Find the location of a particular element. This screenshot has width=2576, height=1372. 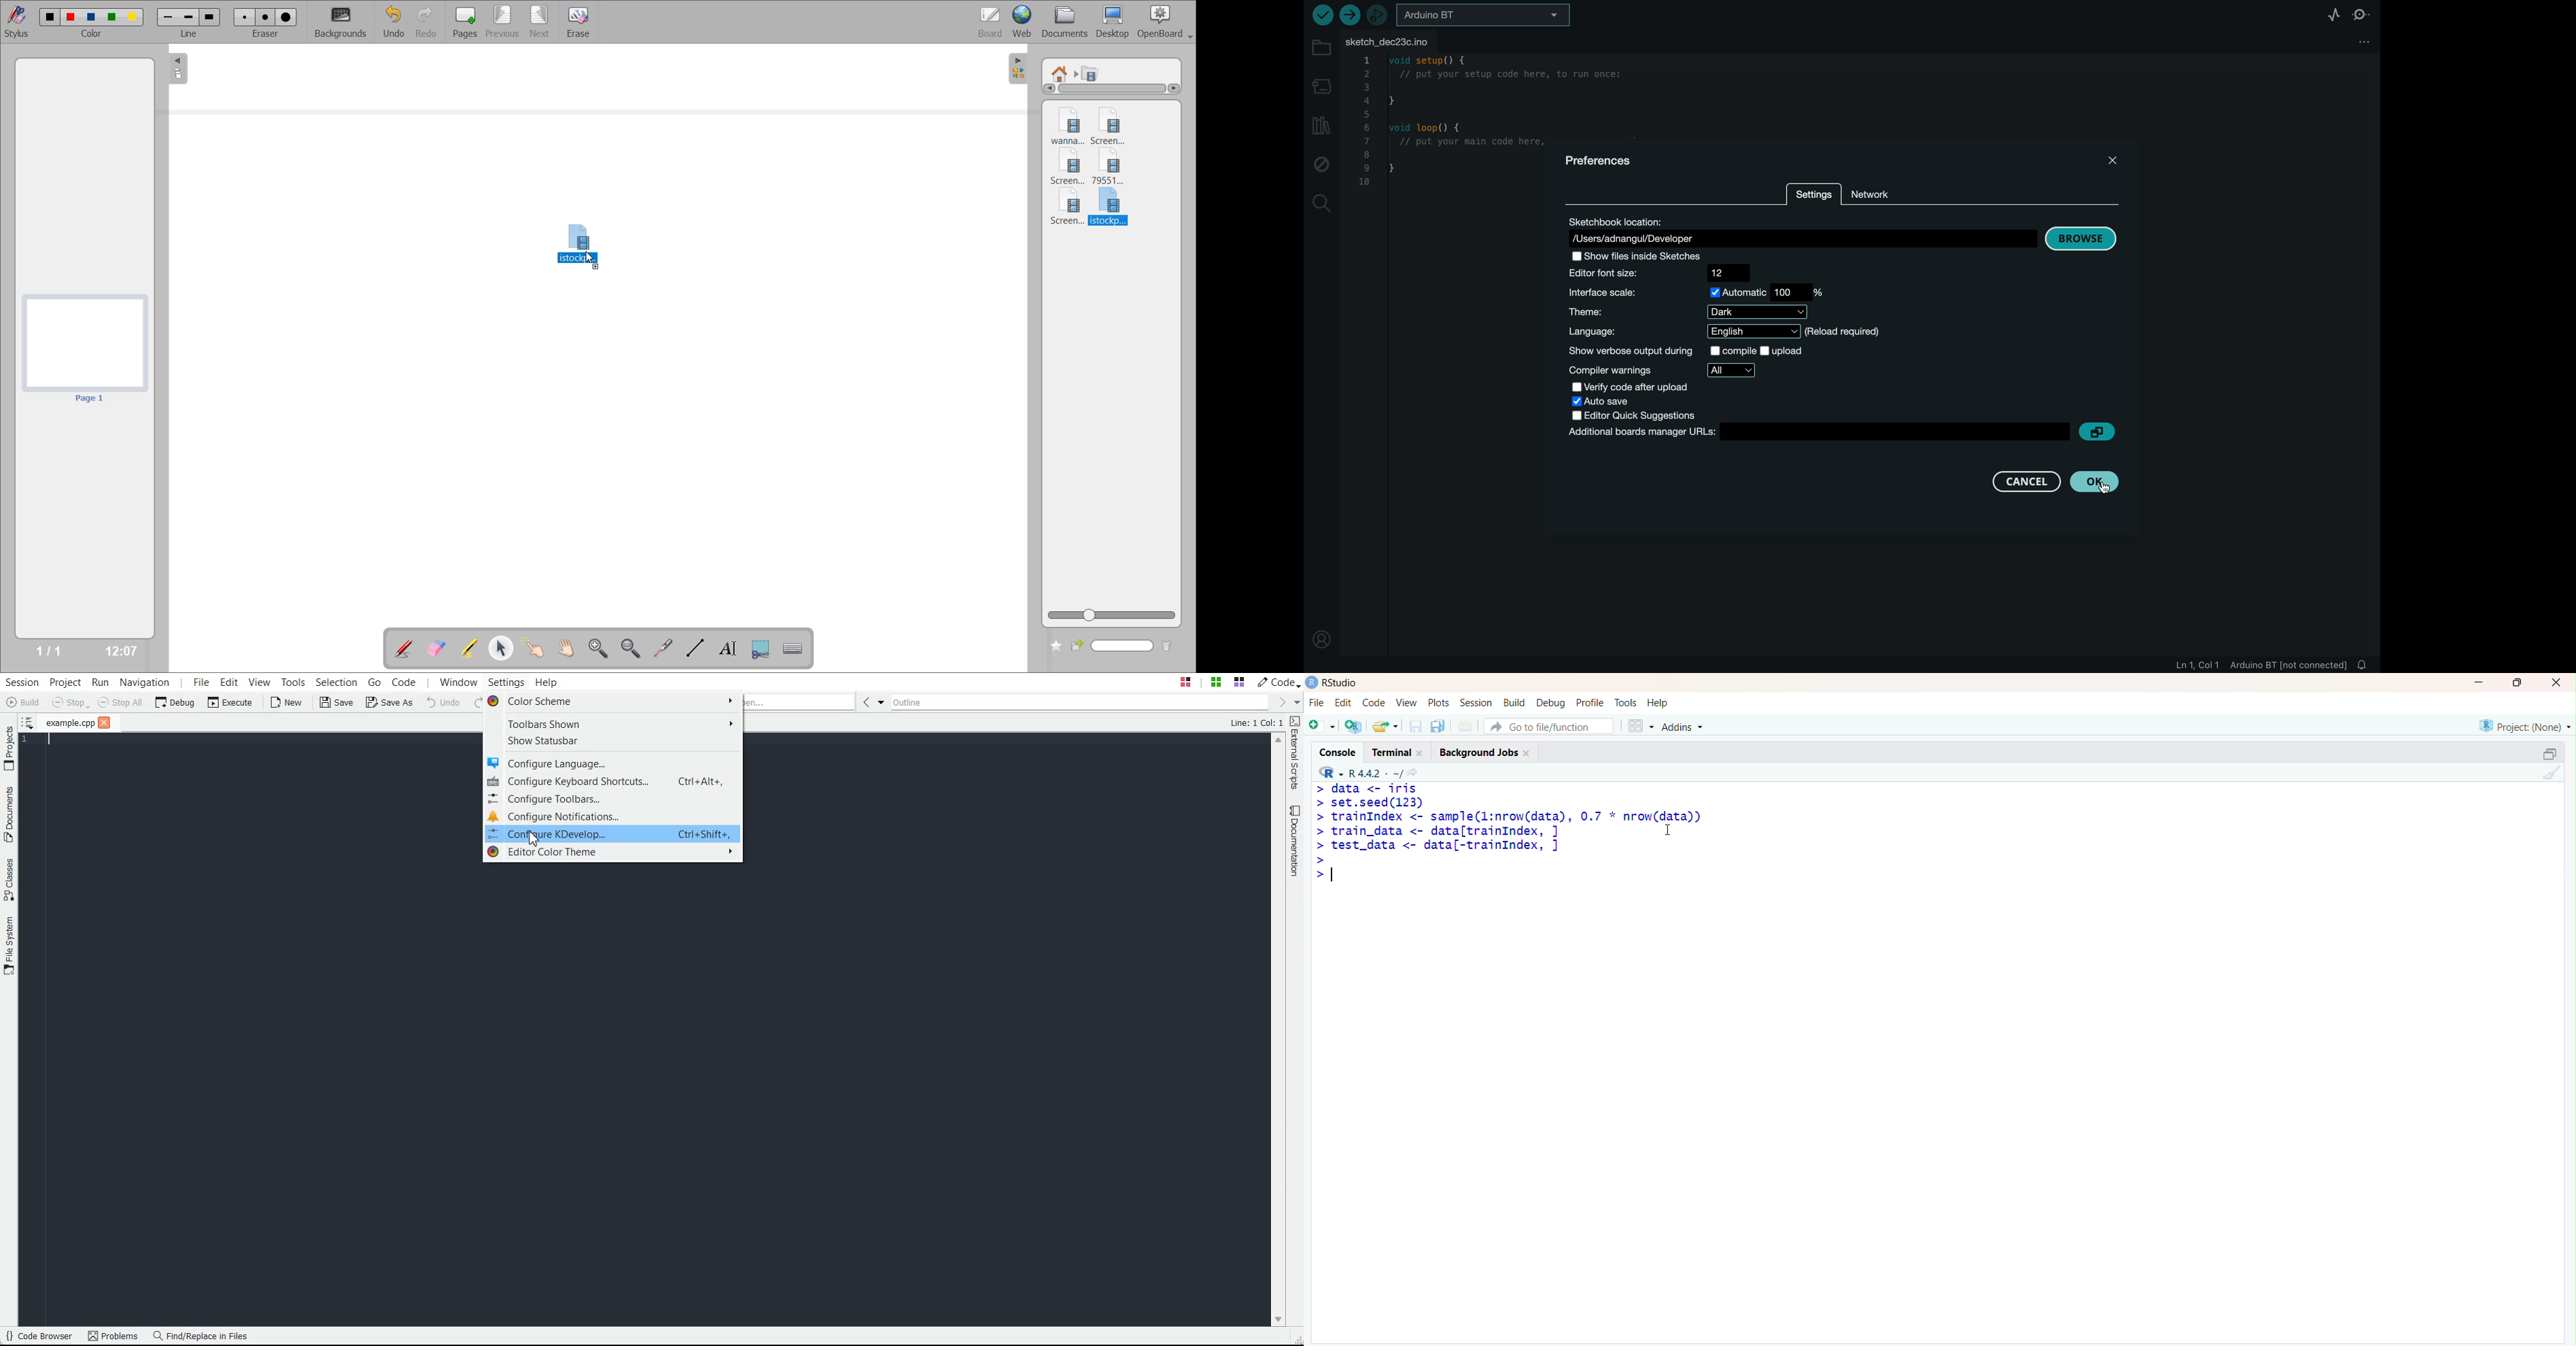

Build is located at coordinates (1516, 702).